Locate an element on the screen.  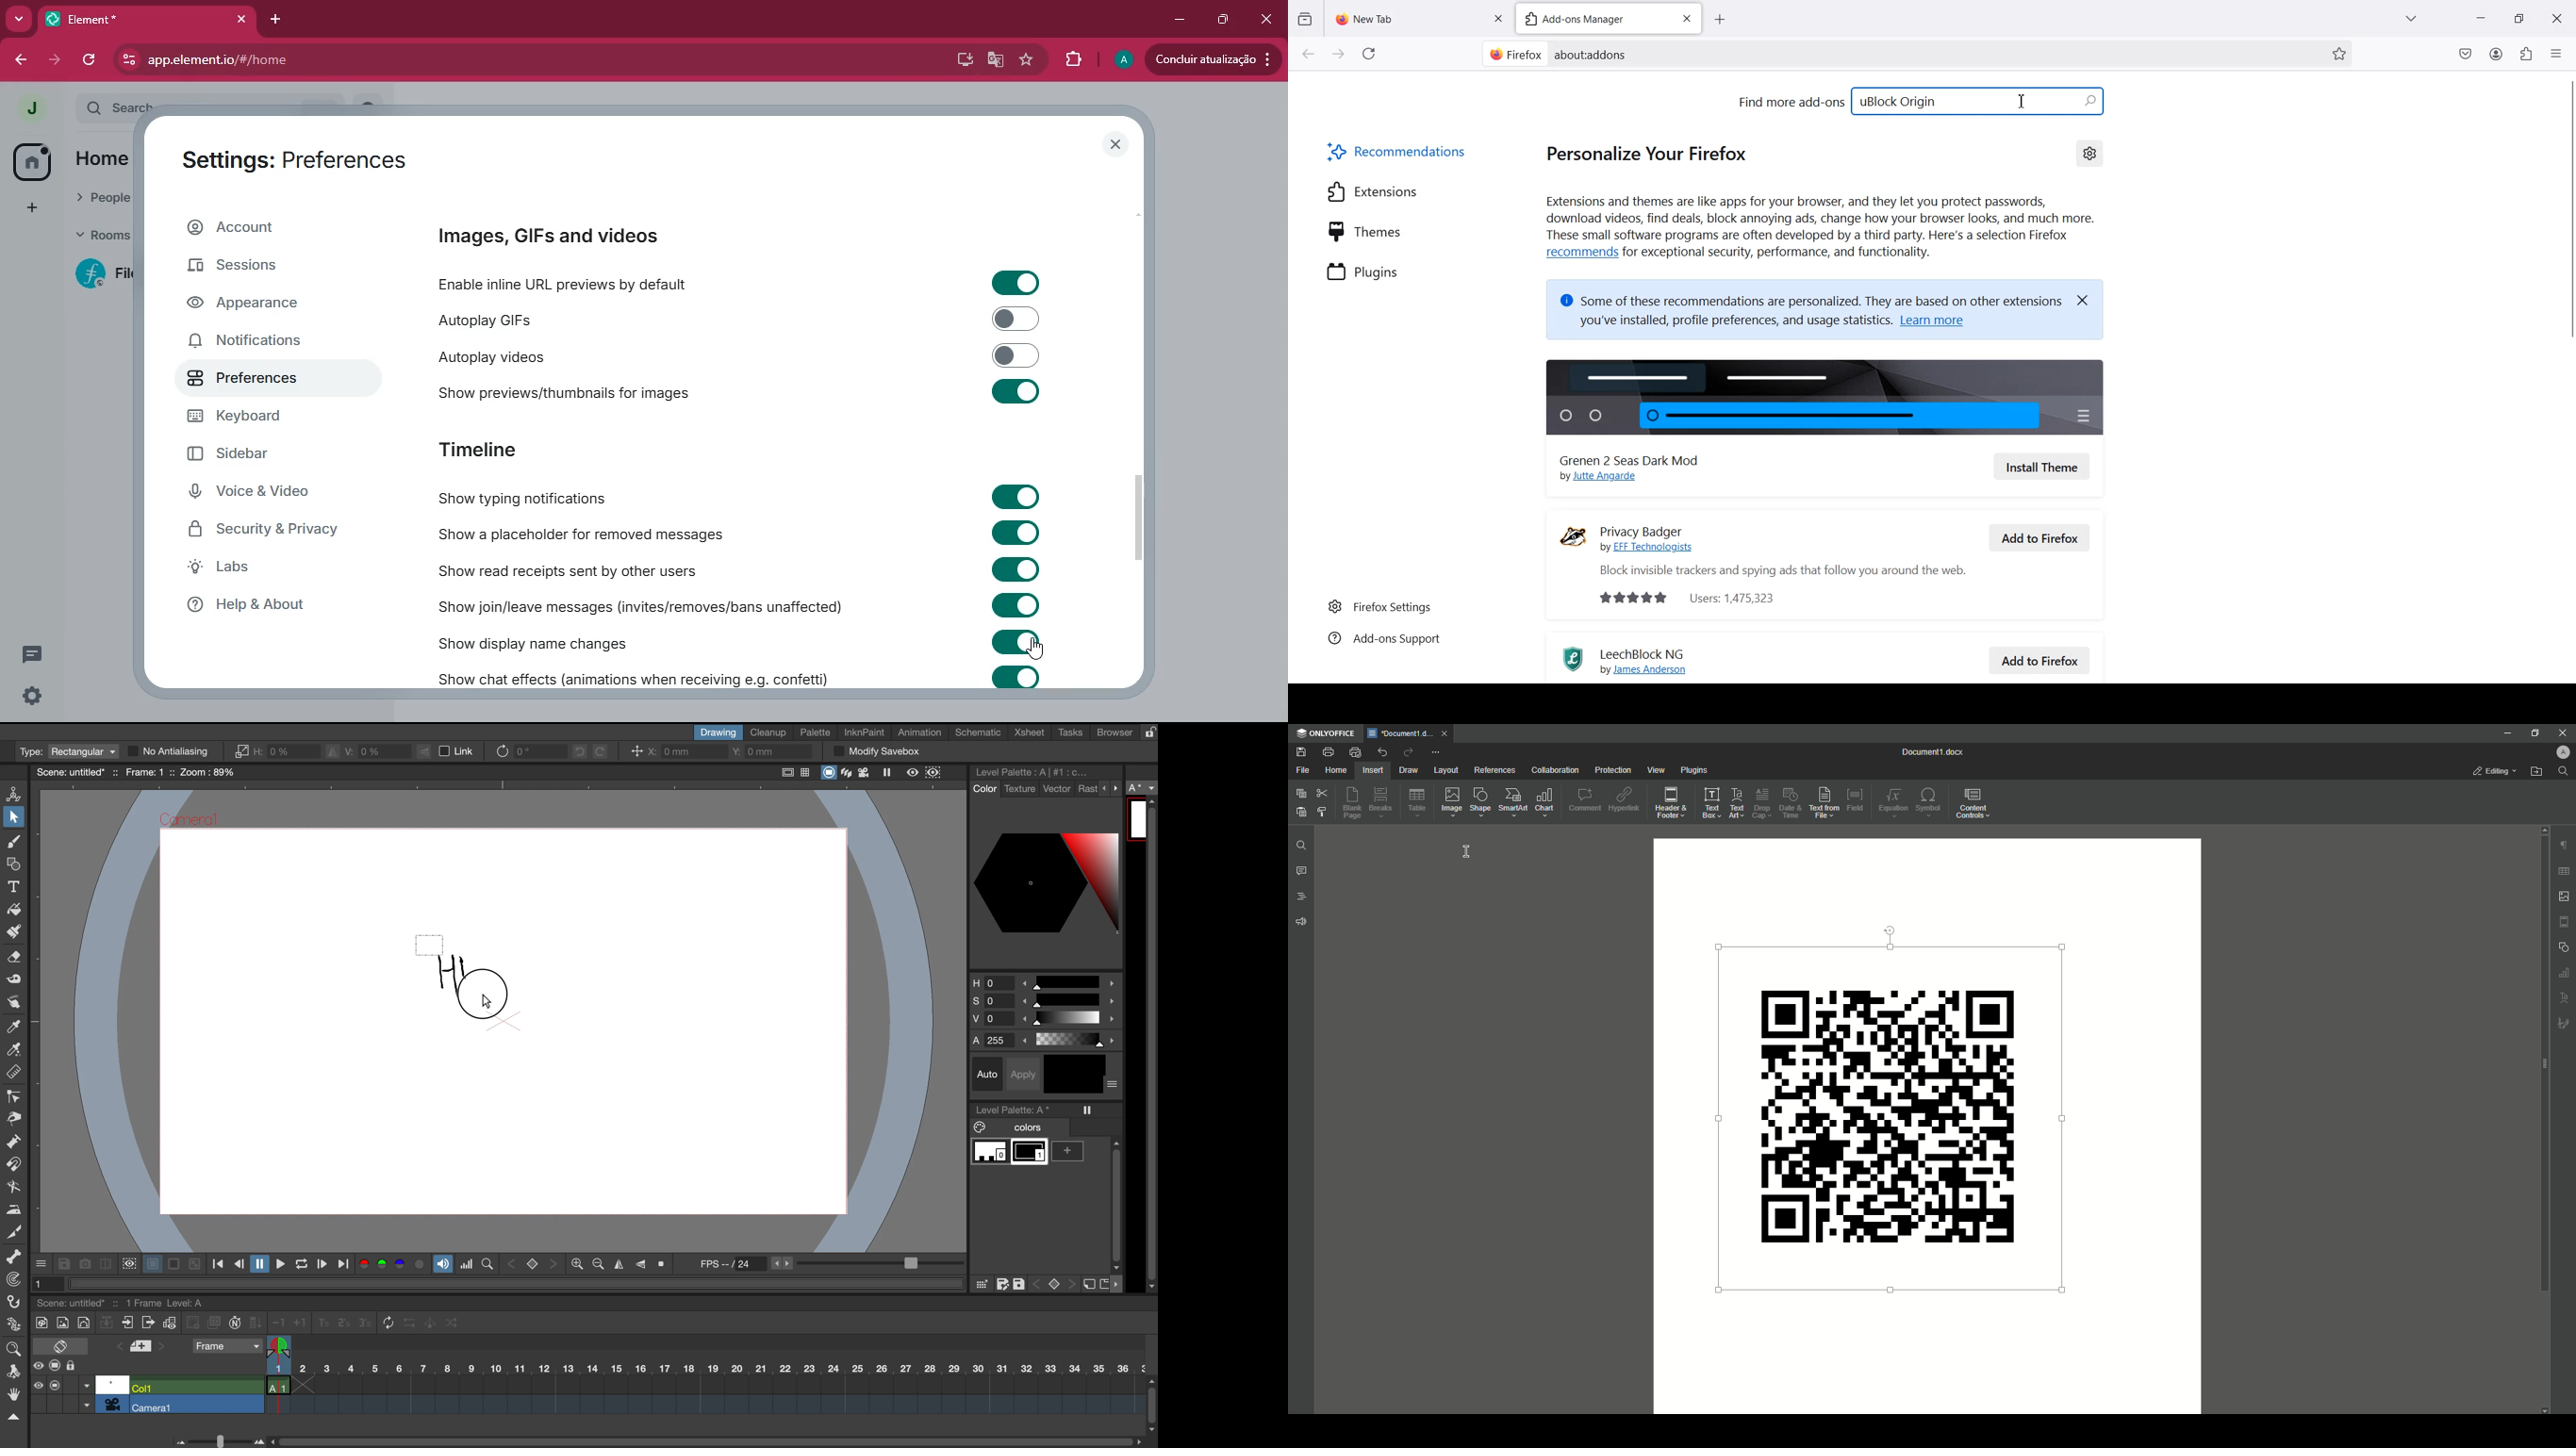
Text From File is located at coordinates (1823, 802).